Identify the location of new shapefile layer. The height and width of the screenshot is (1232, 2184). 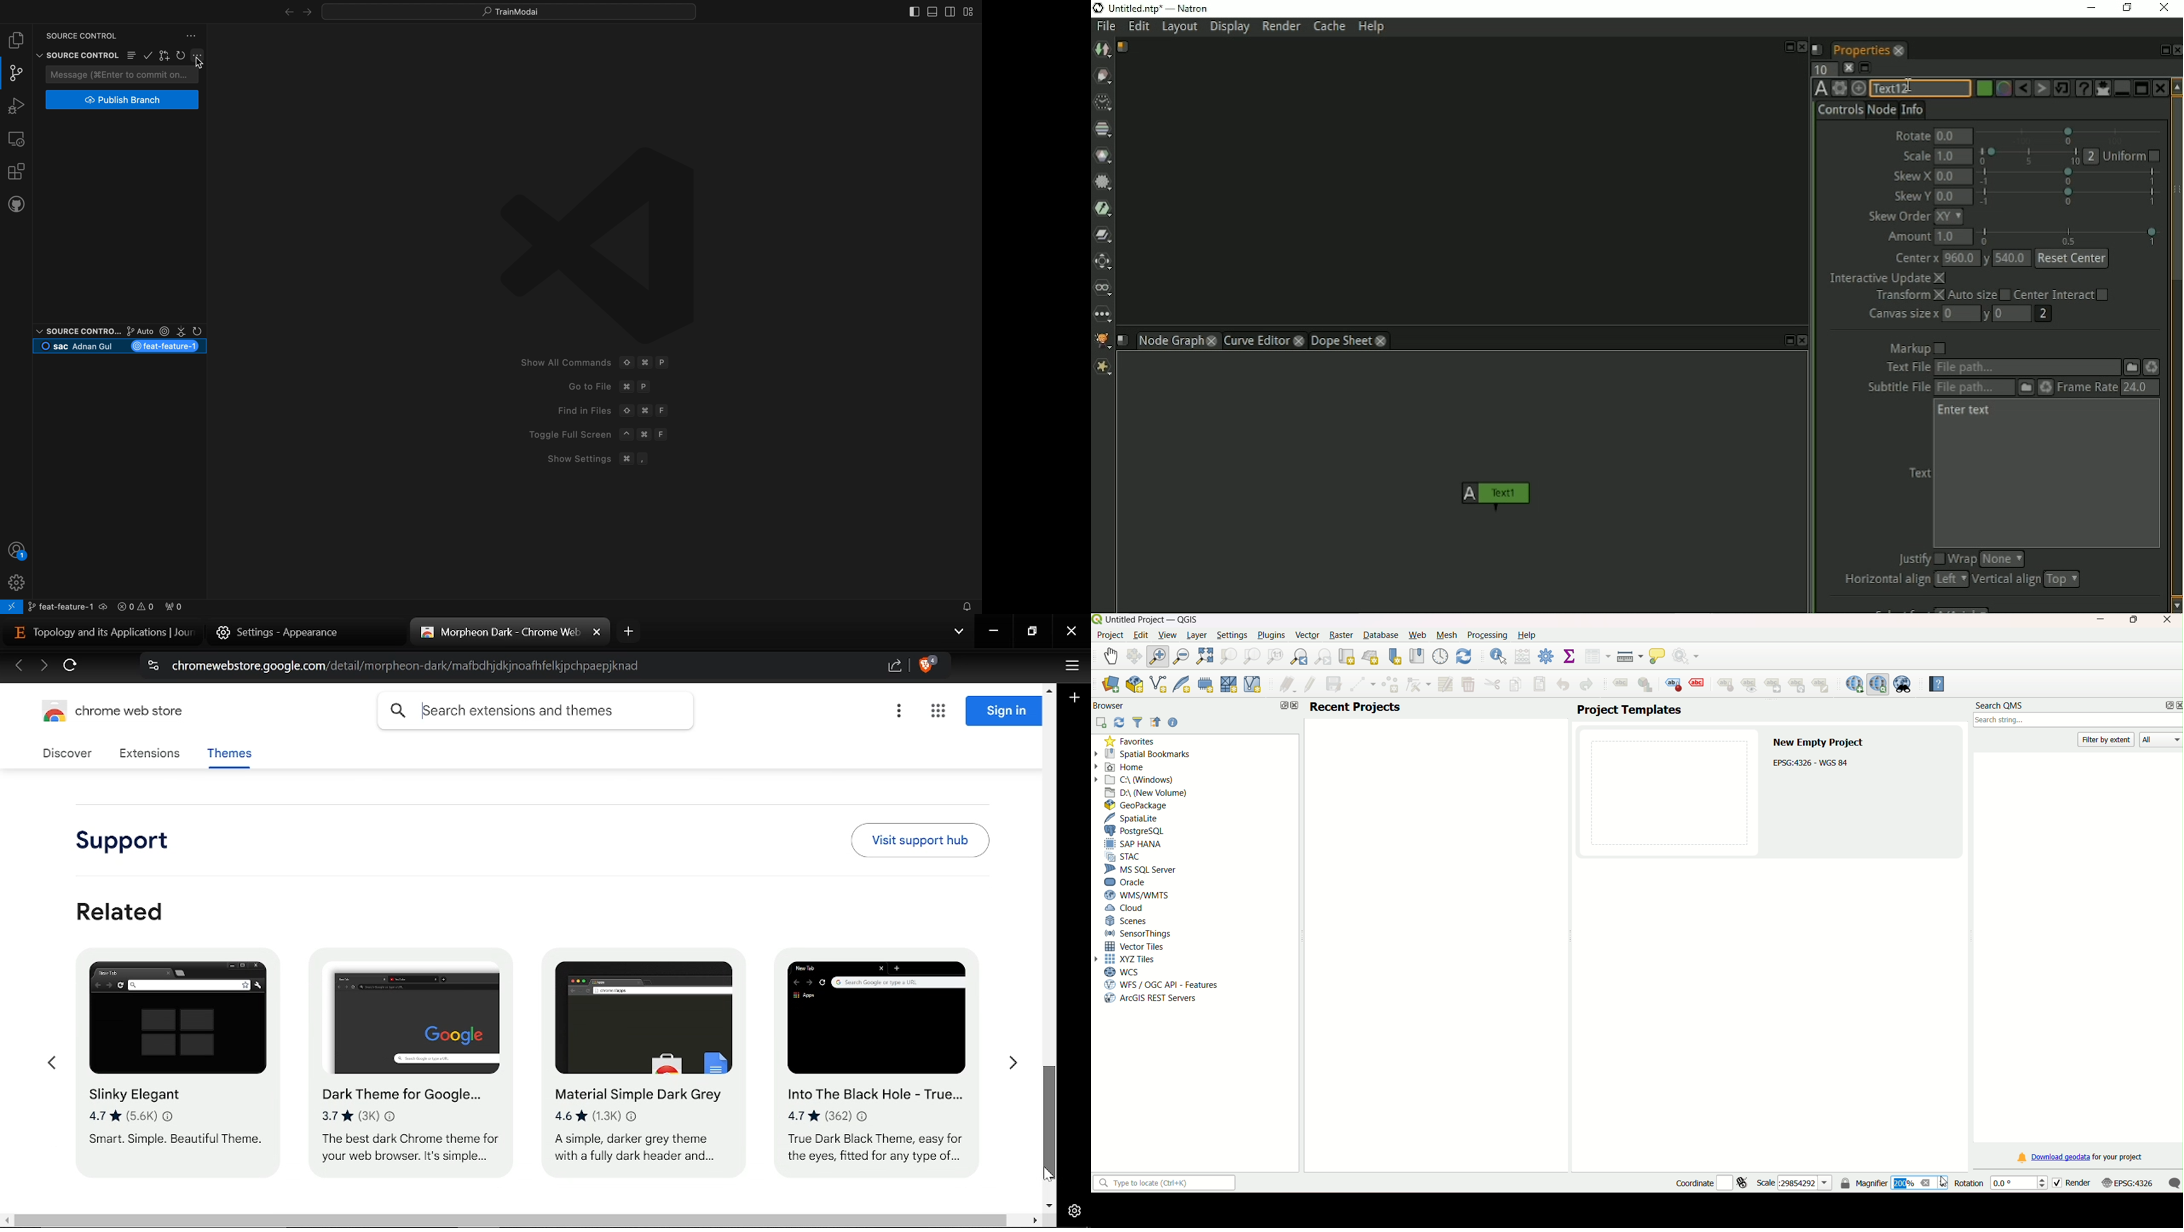
(1158, 685).